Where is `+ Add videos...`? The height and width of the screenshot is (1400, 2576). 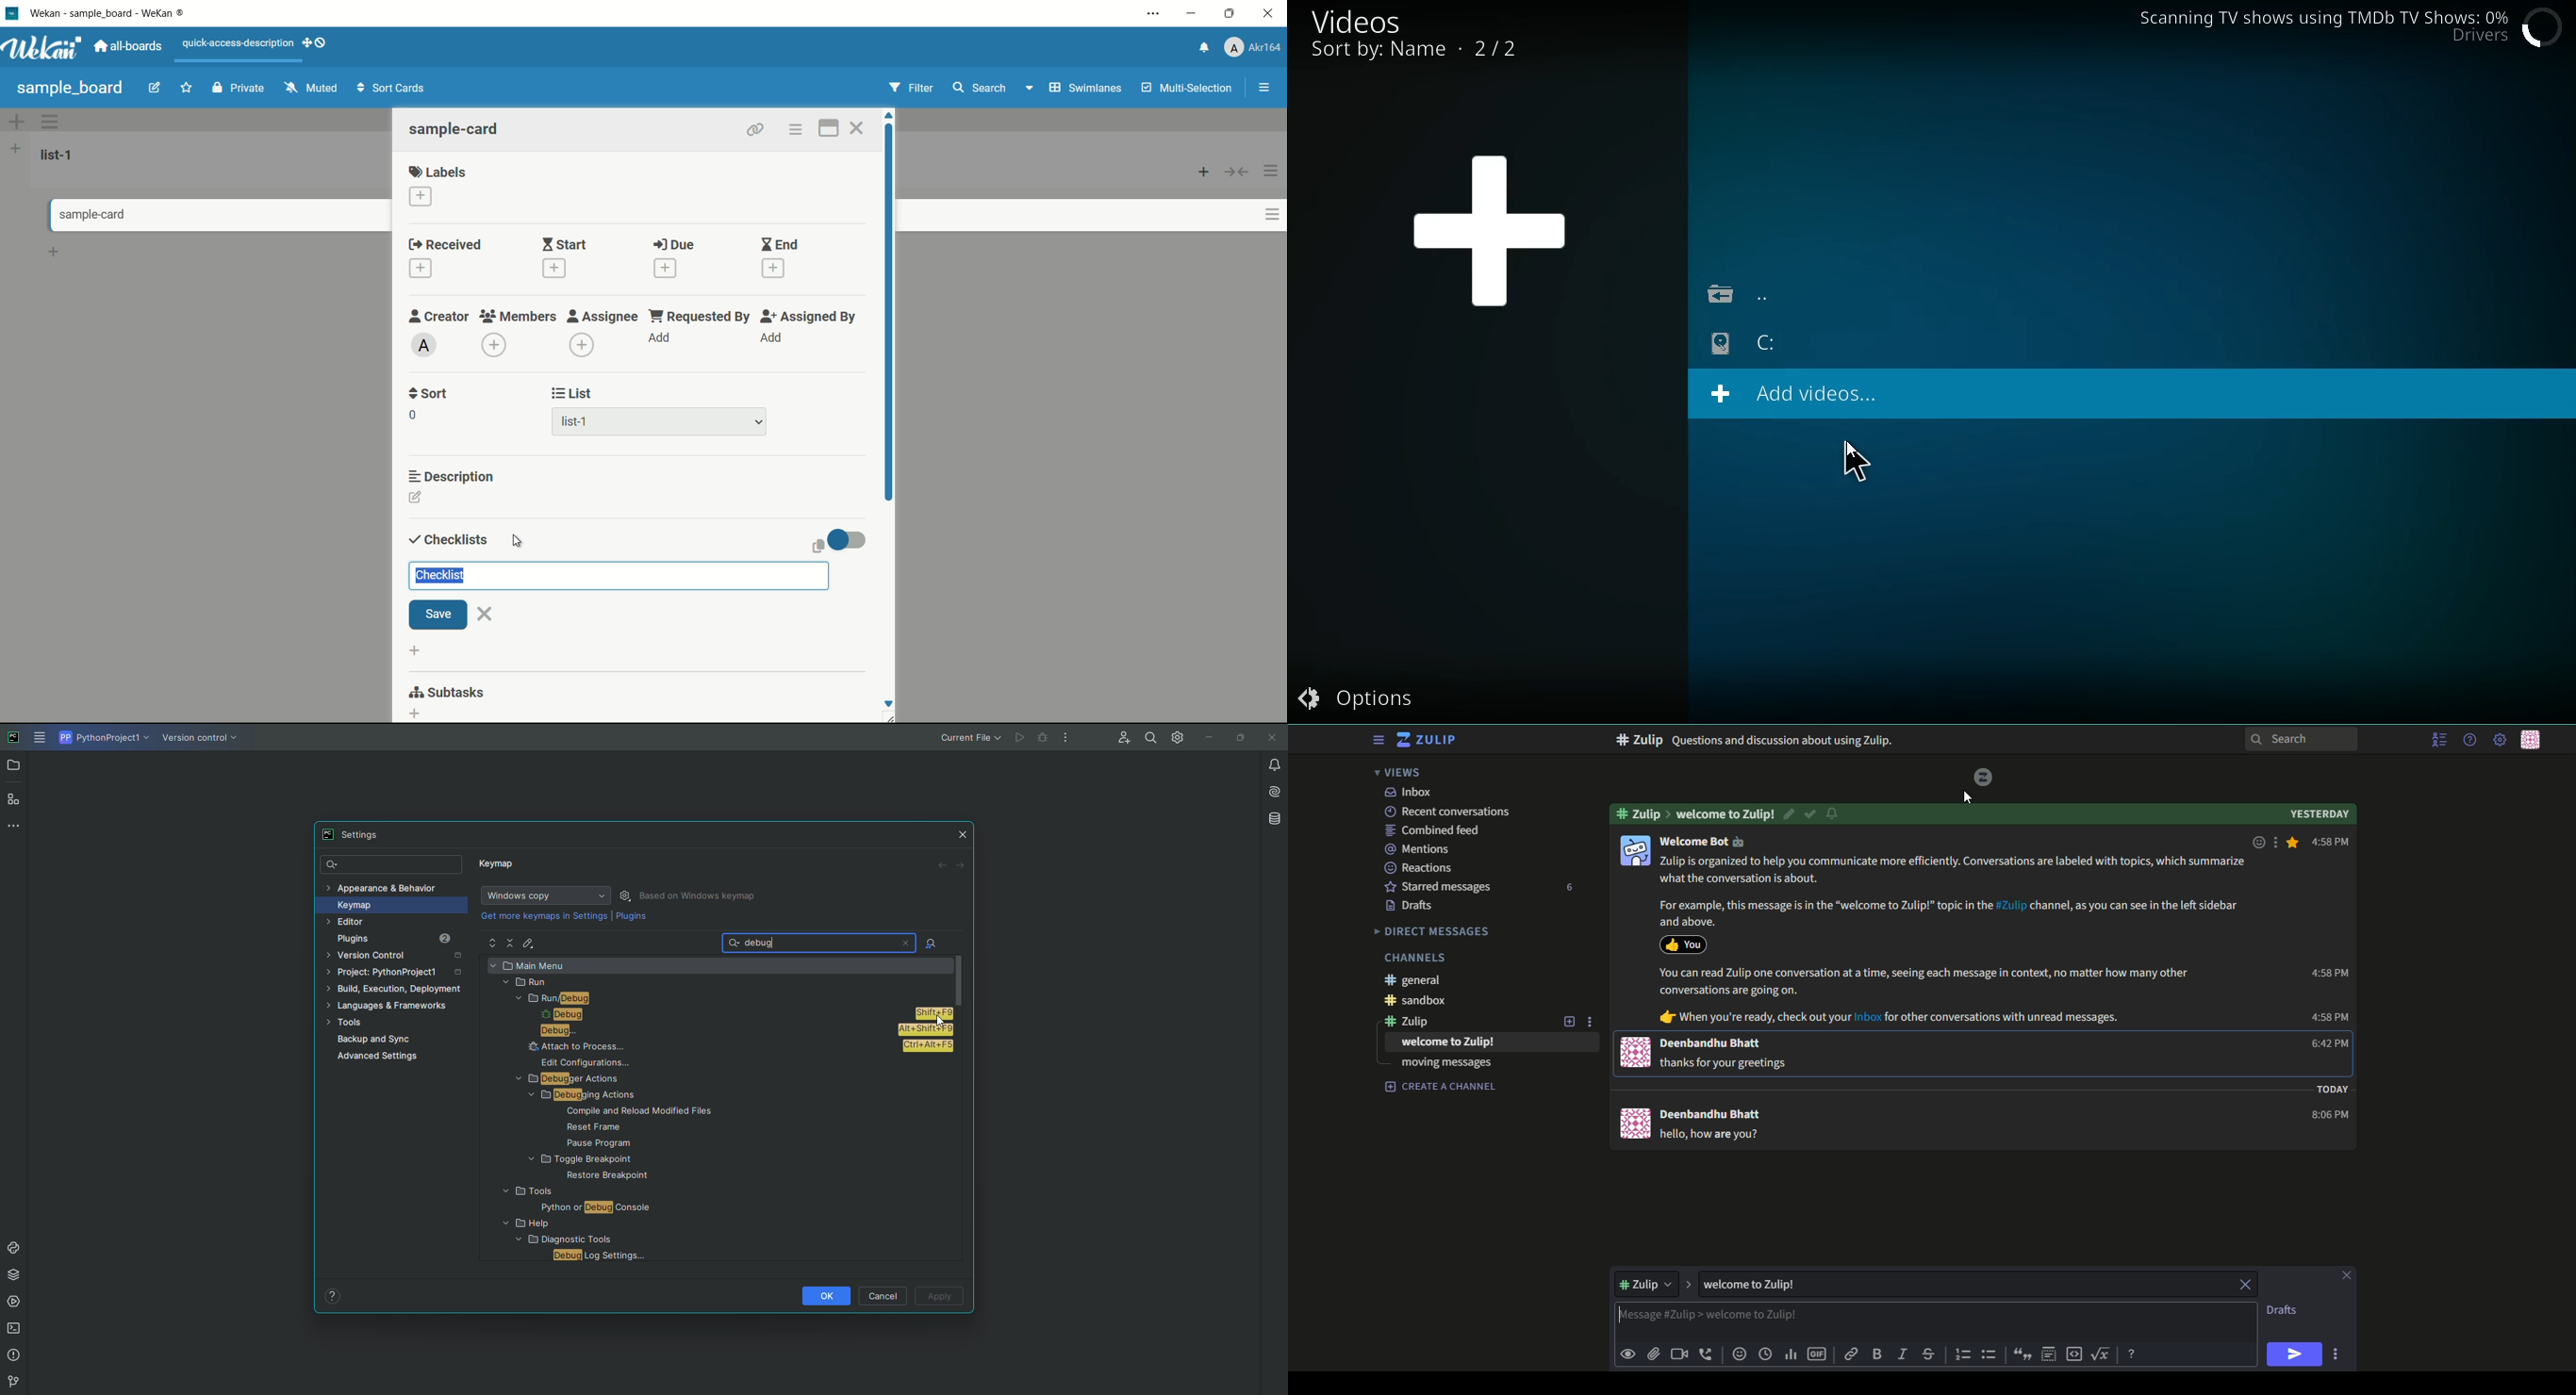
+ Add videos... is located at coordinates (2131, 393).